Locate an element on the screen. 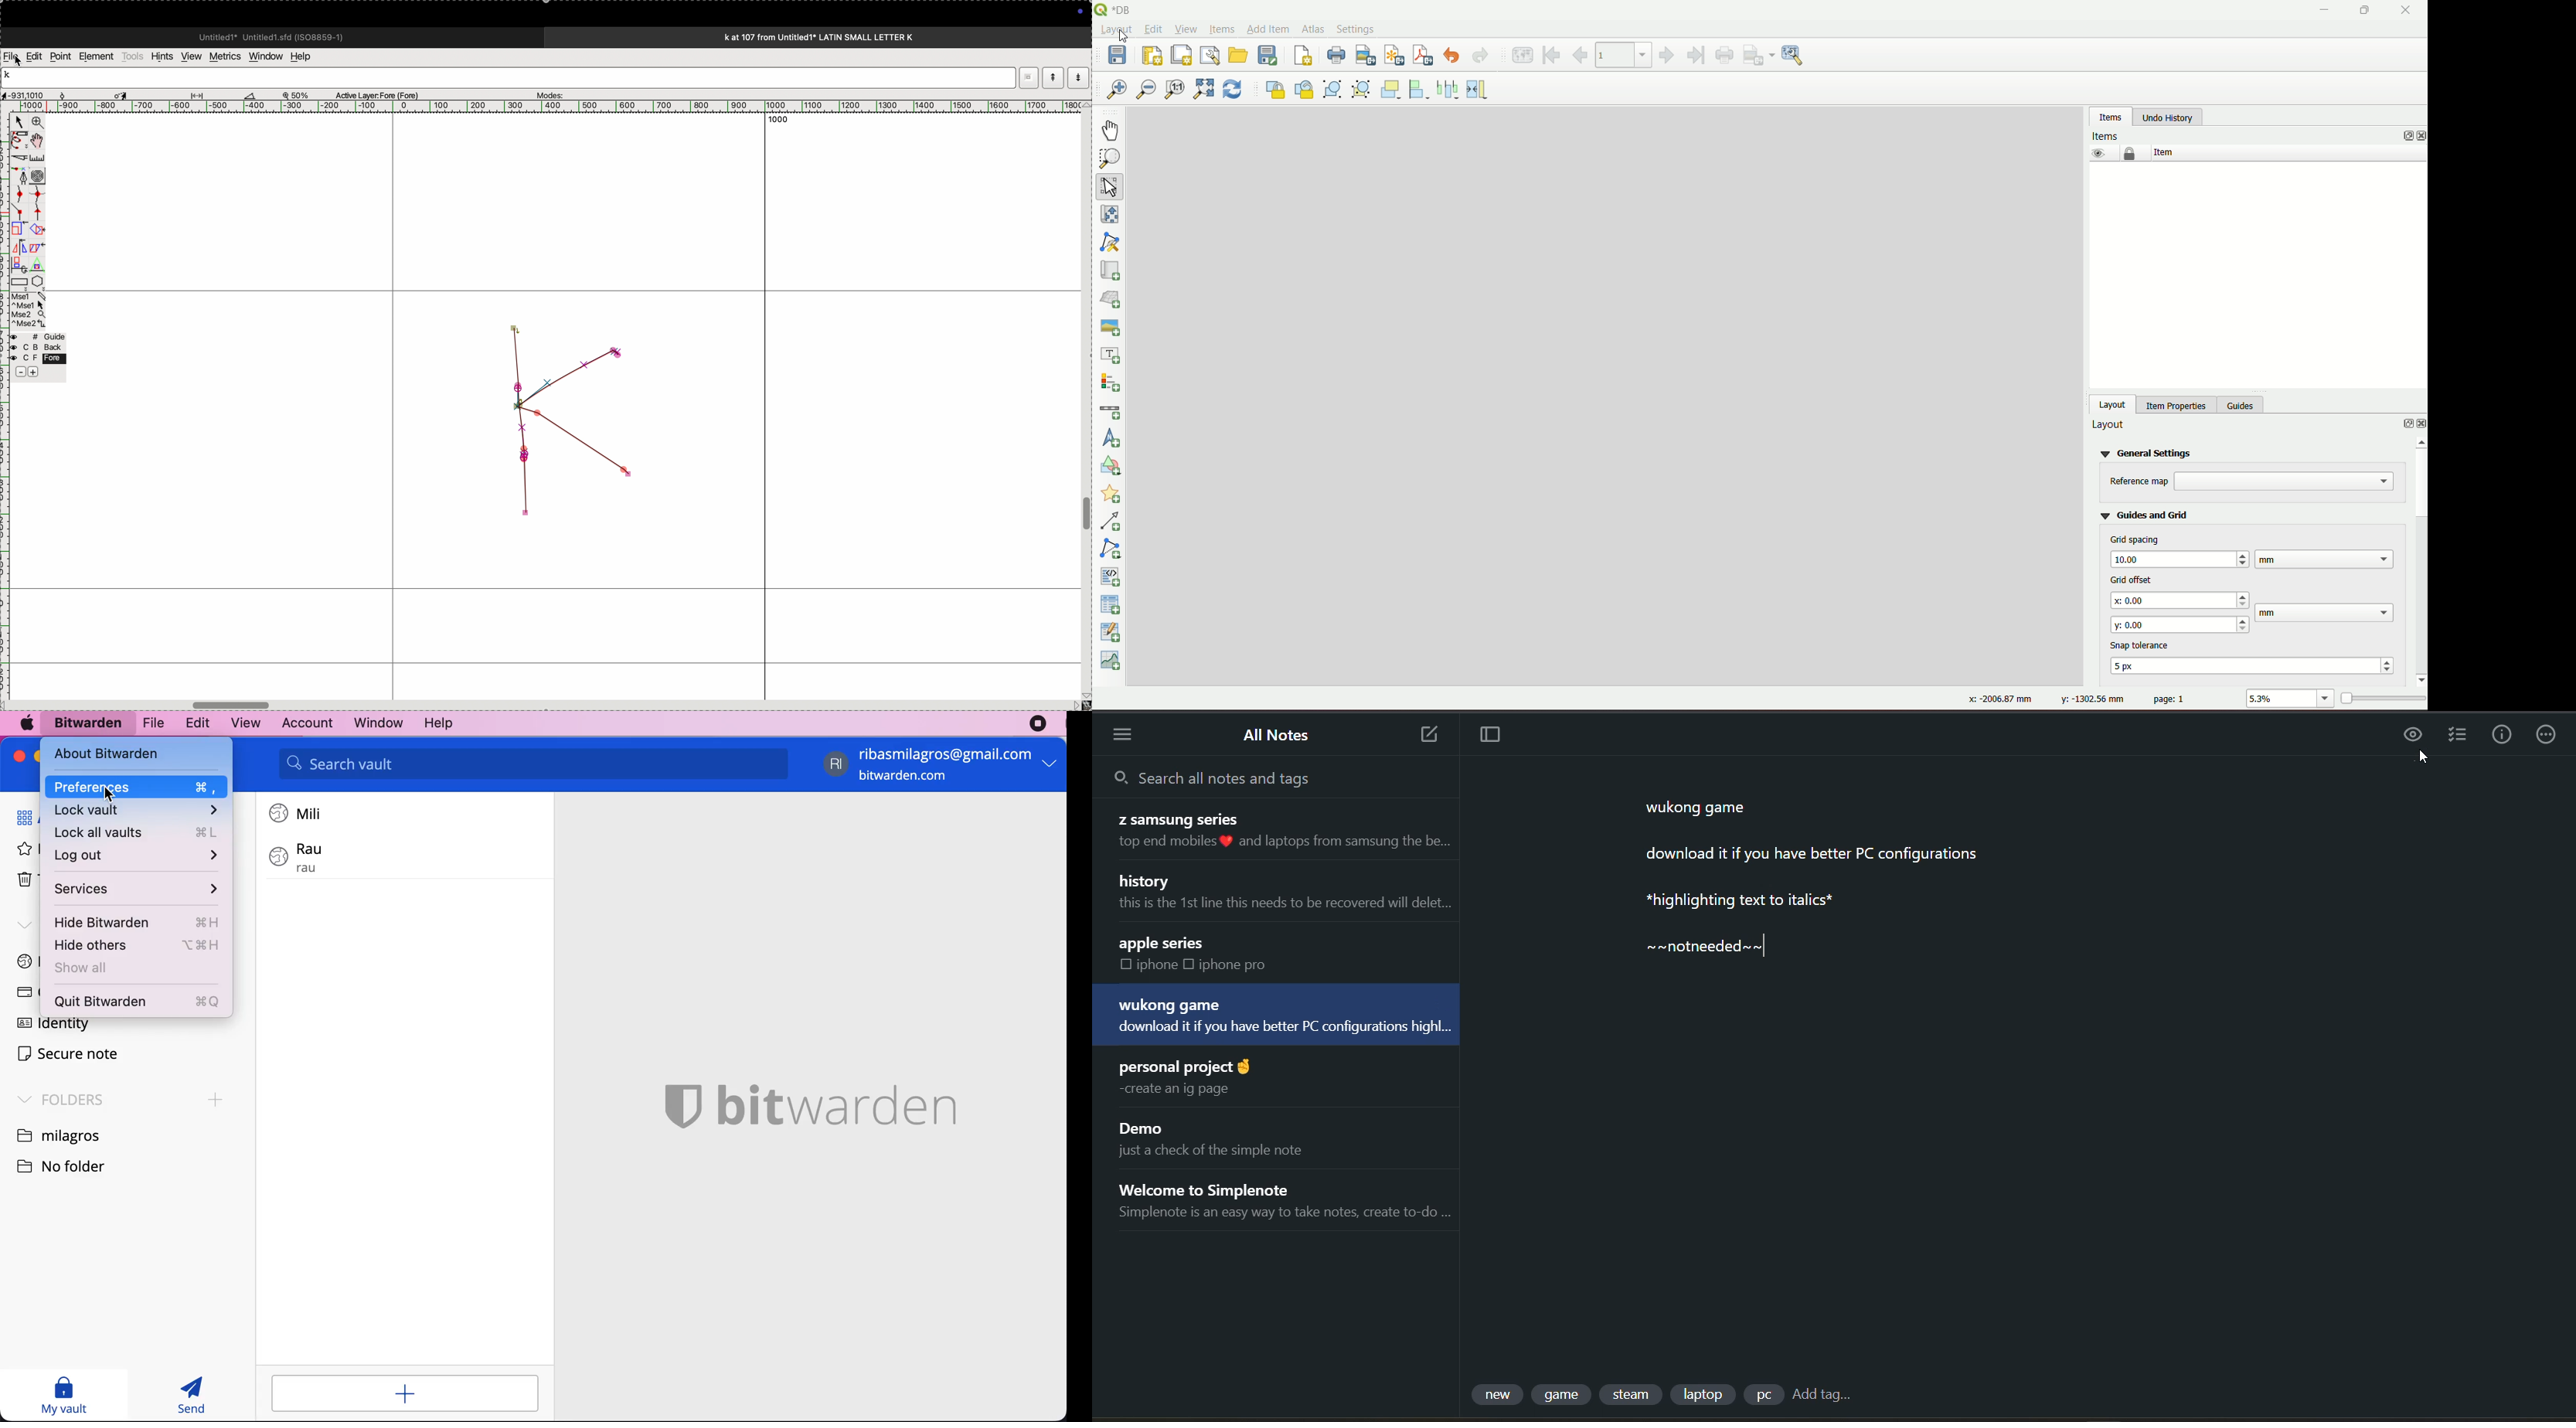 This screenshot has width=2576, height=1428. actions is located at coordinates (2543, 736).